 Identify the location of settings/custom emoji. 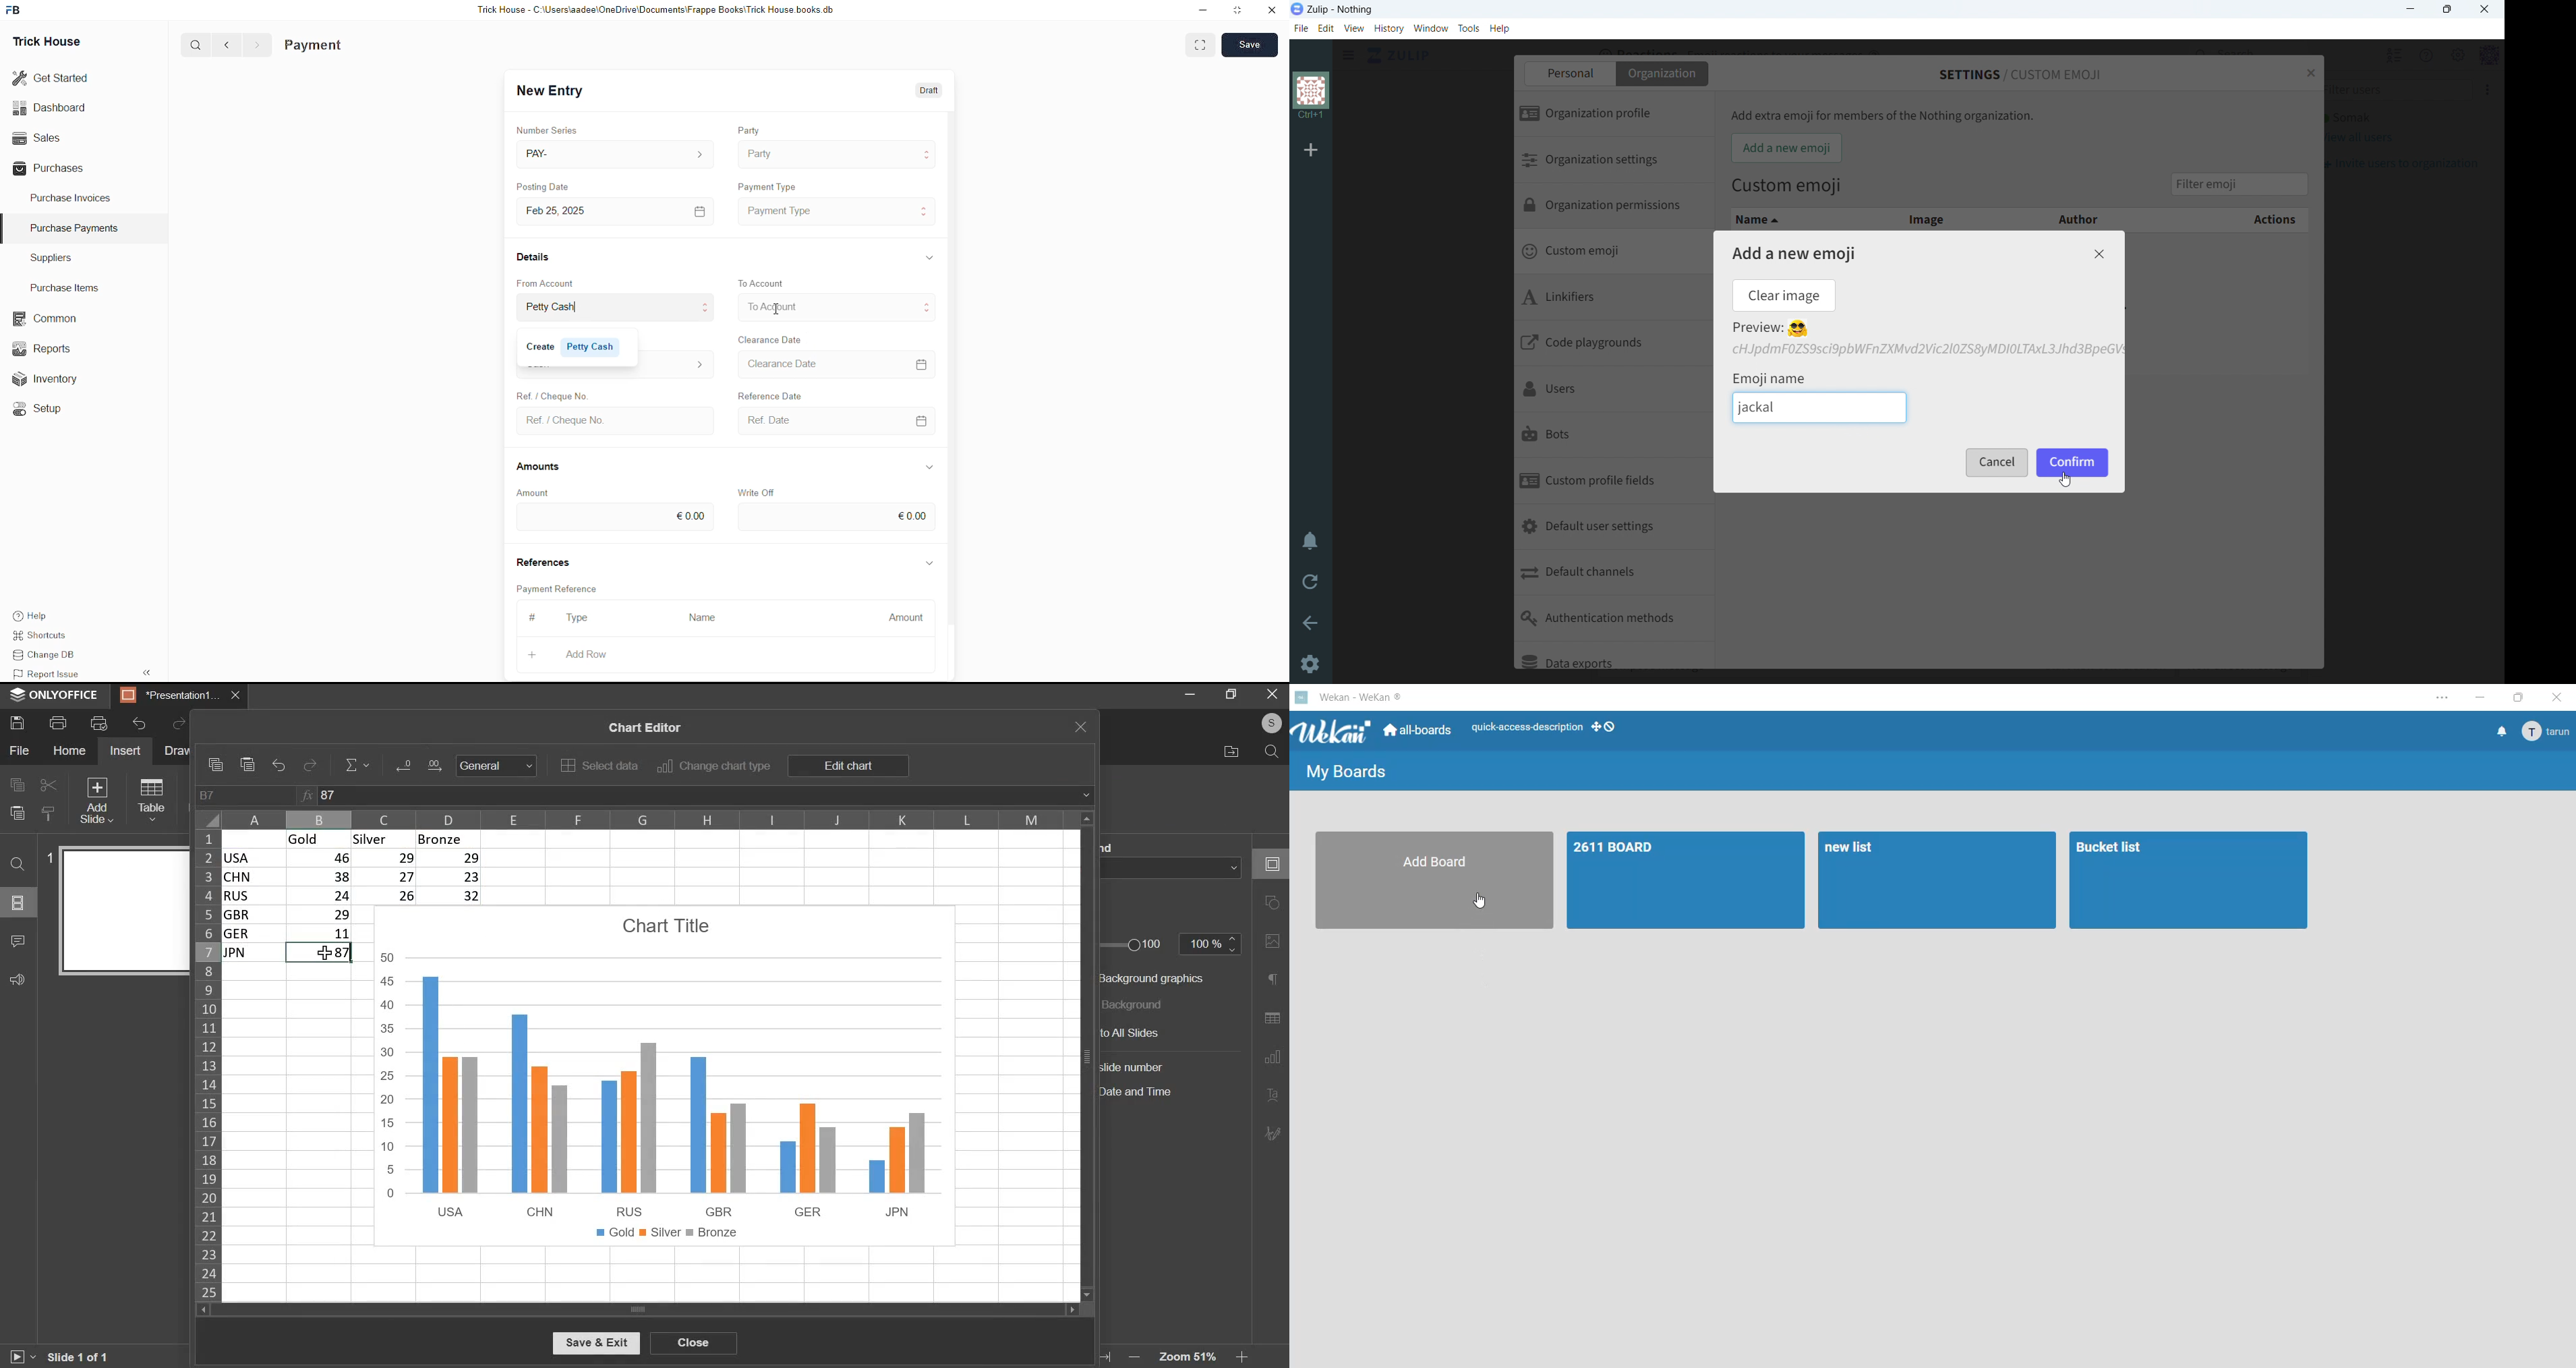
(2021, 74).